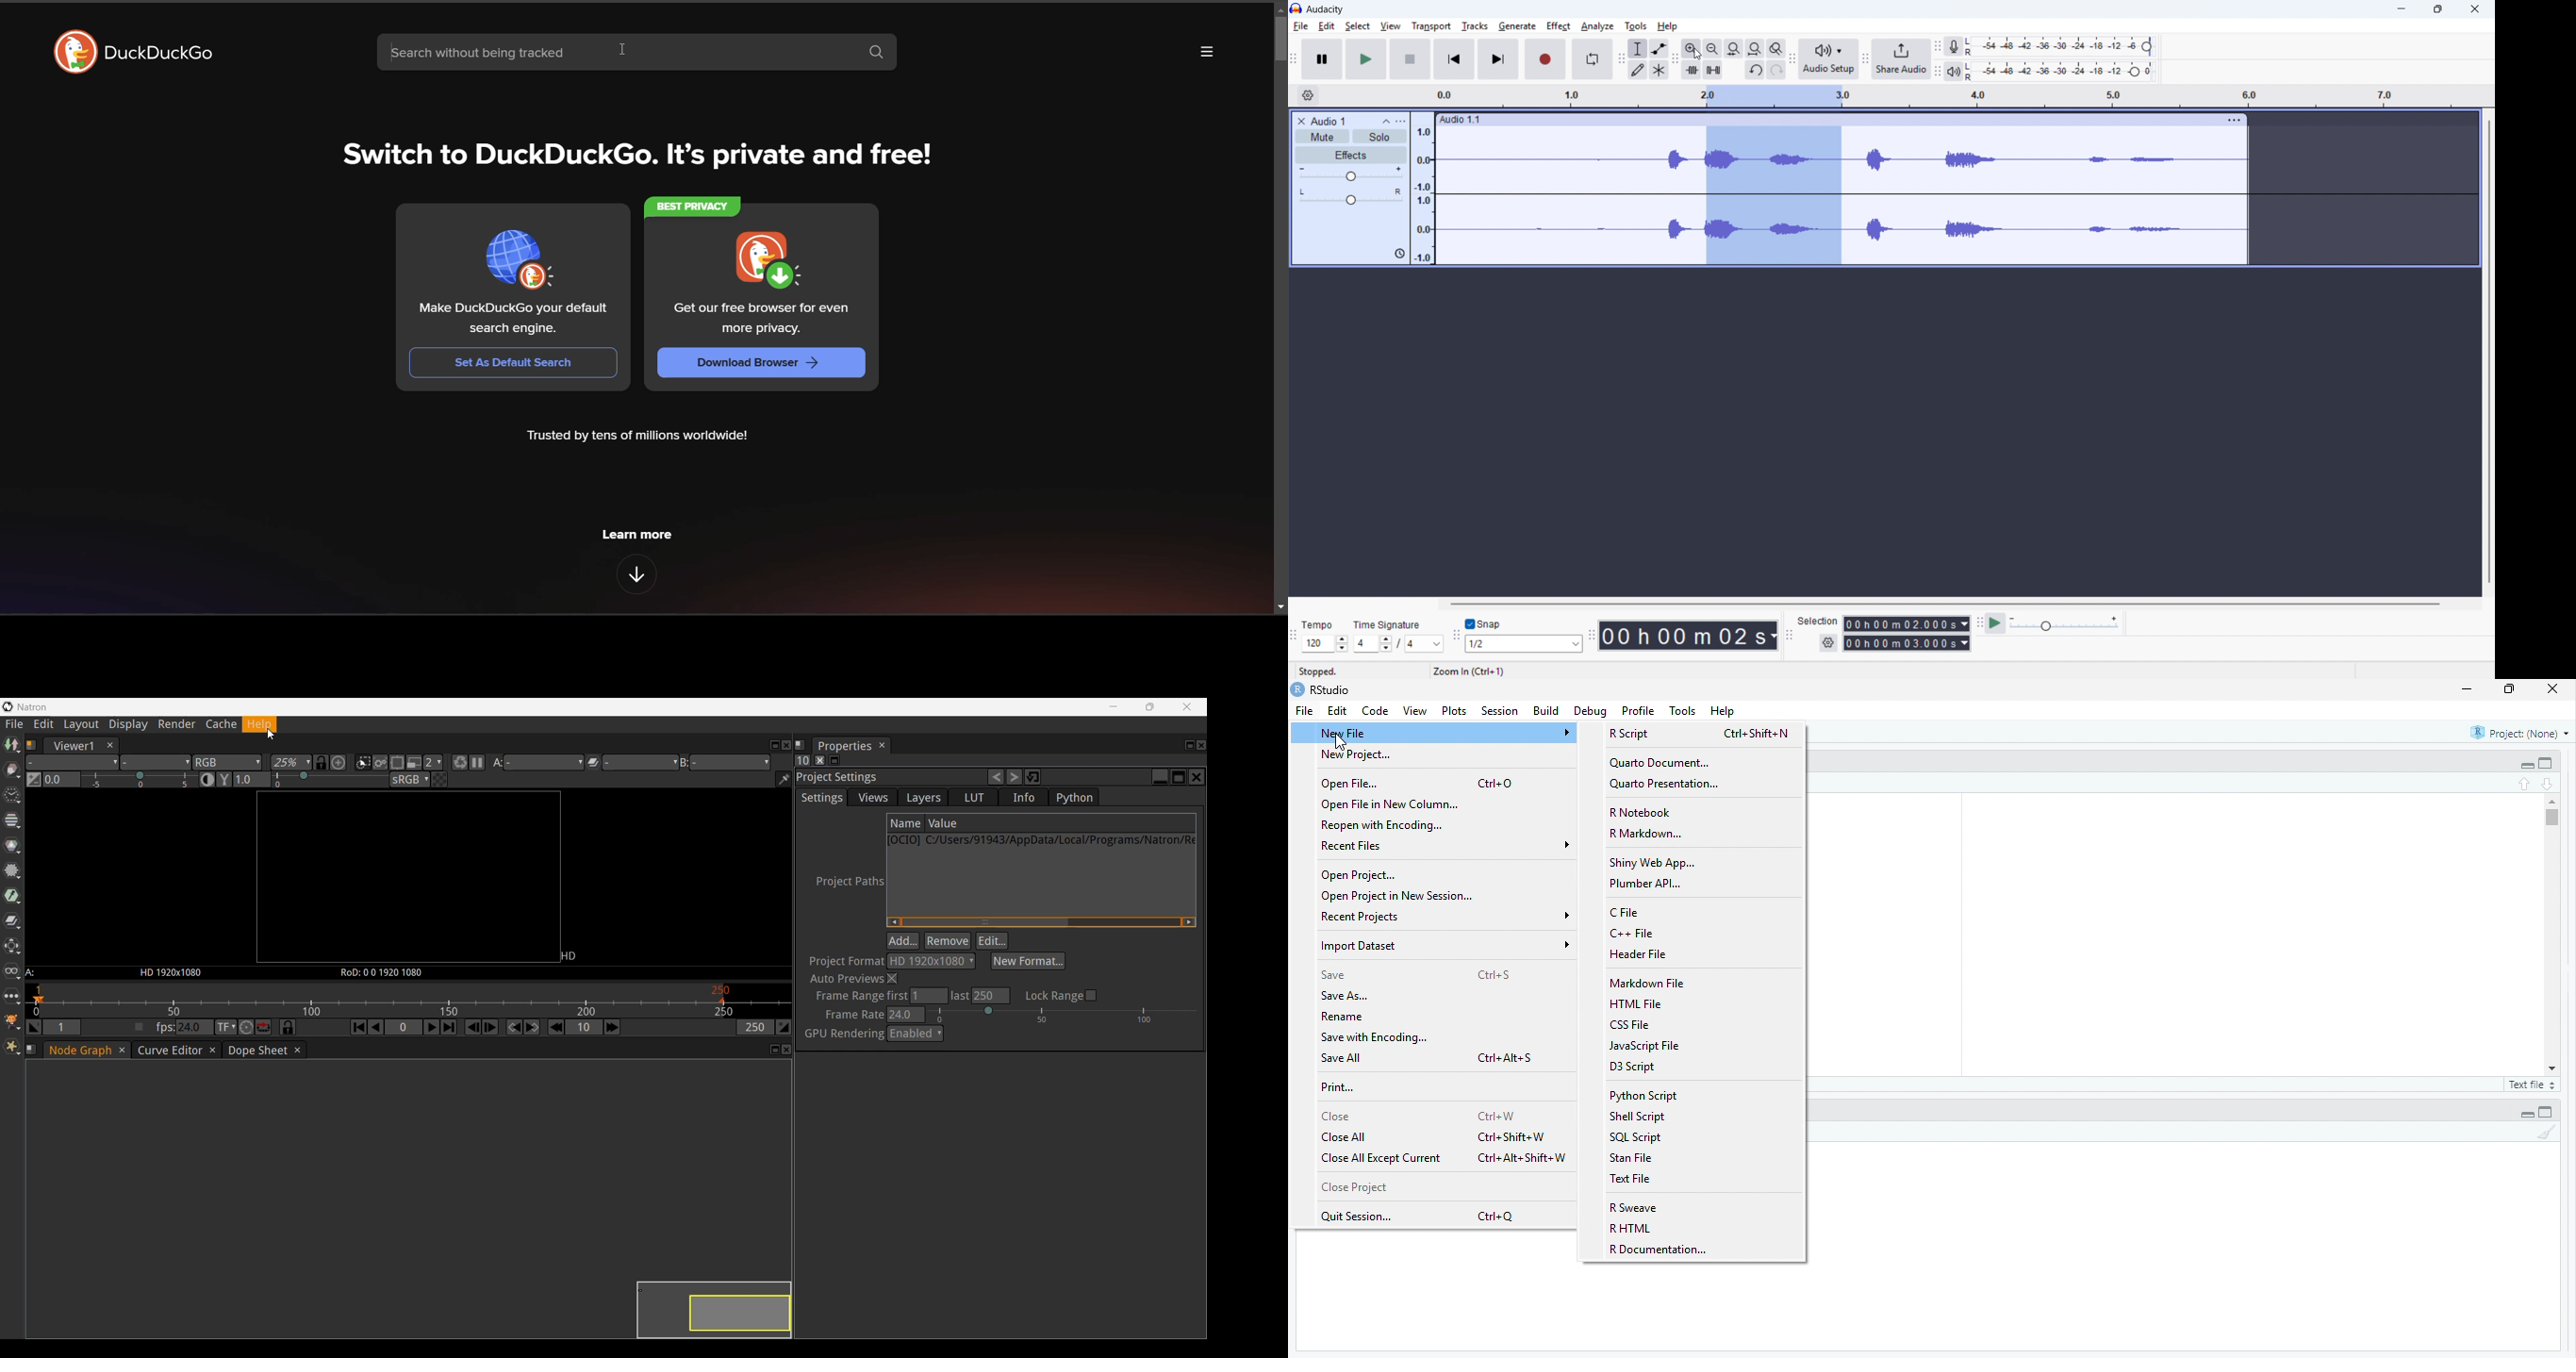 The width and height of the screenshot is (2576, 1372). Describe the element at coordinates (1632, 1024) in the screenshot. I see `CSS File` at that location.